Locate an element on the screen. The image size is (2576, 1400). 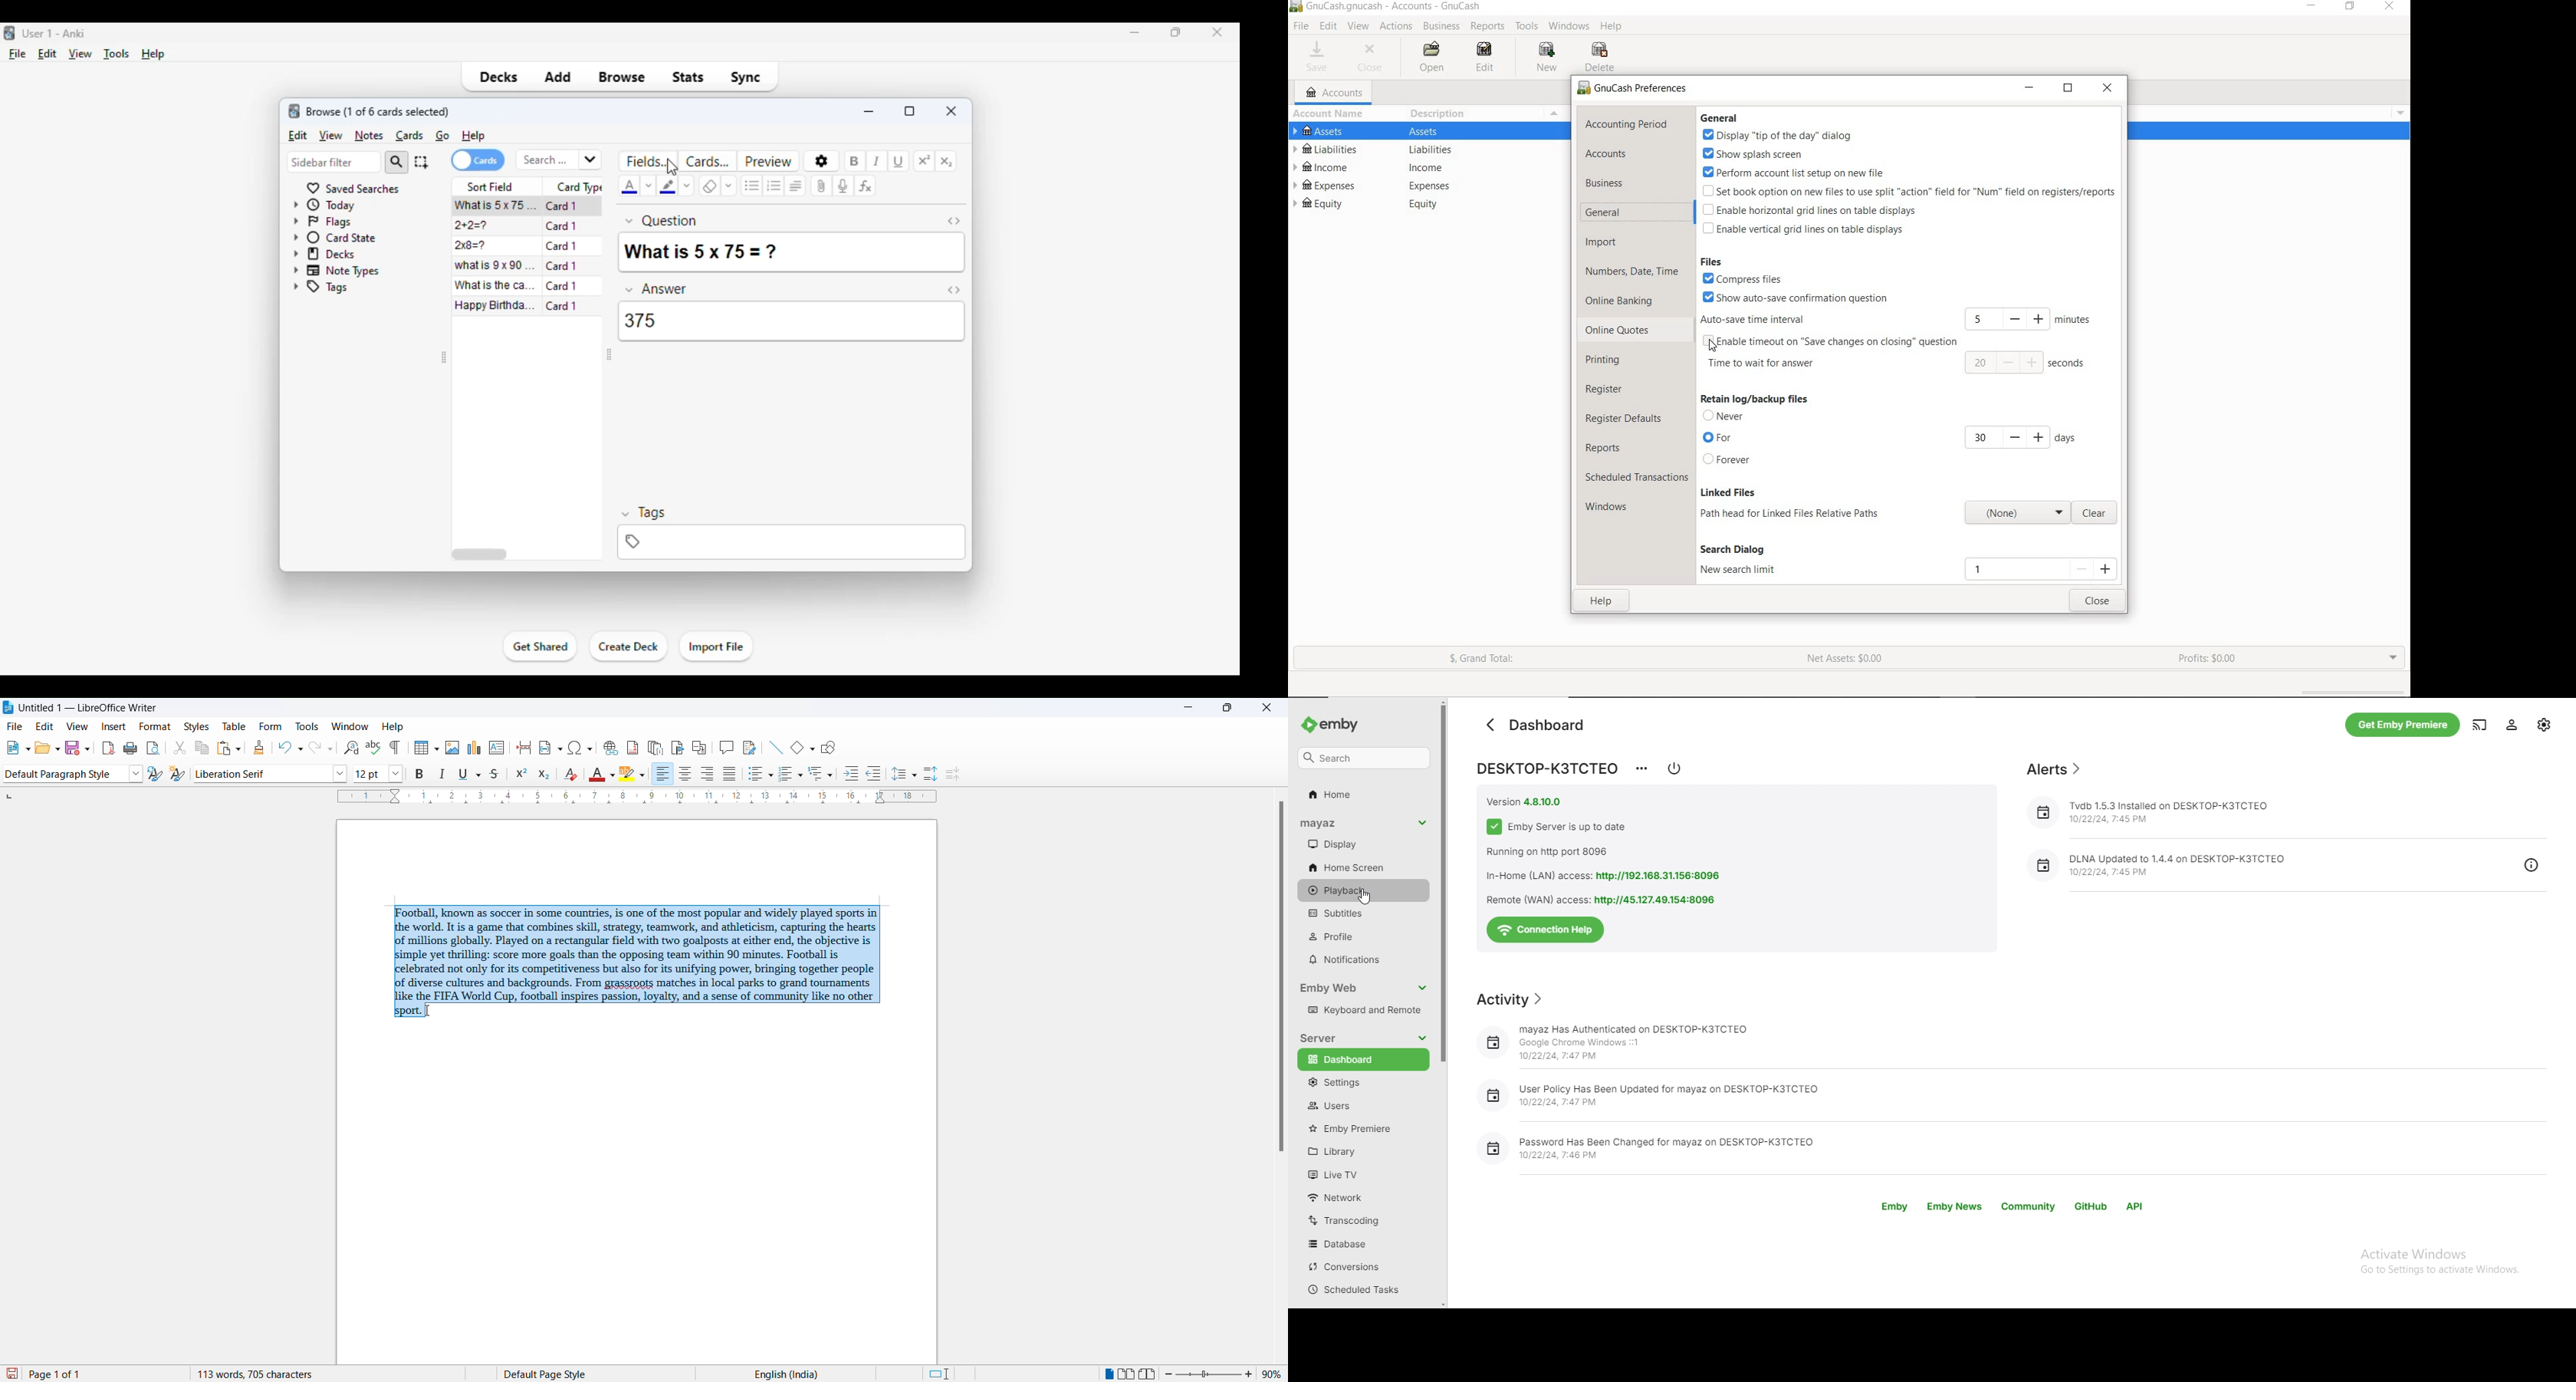
general is located at coordinates (1723, 118).